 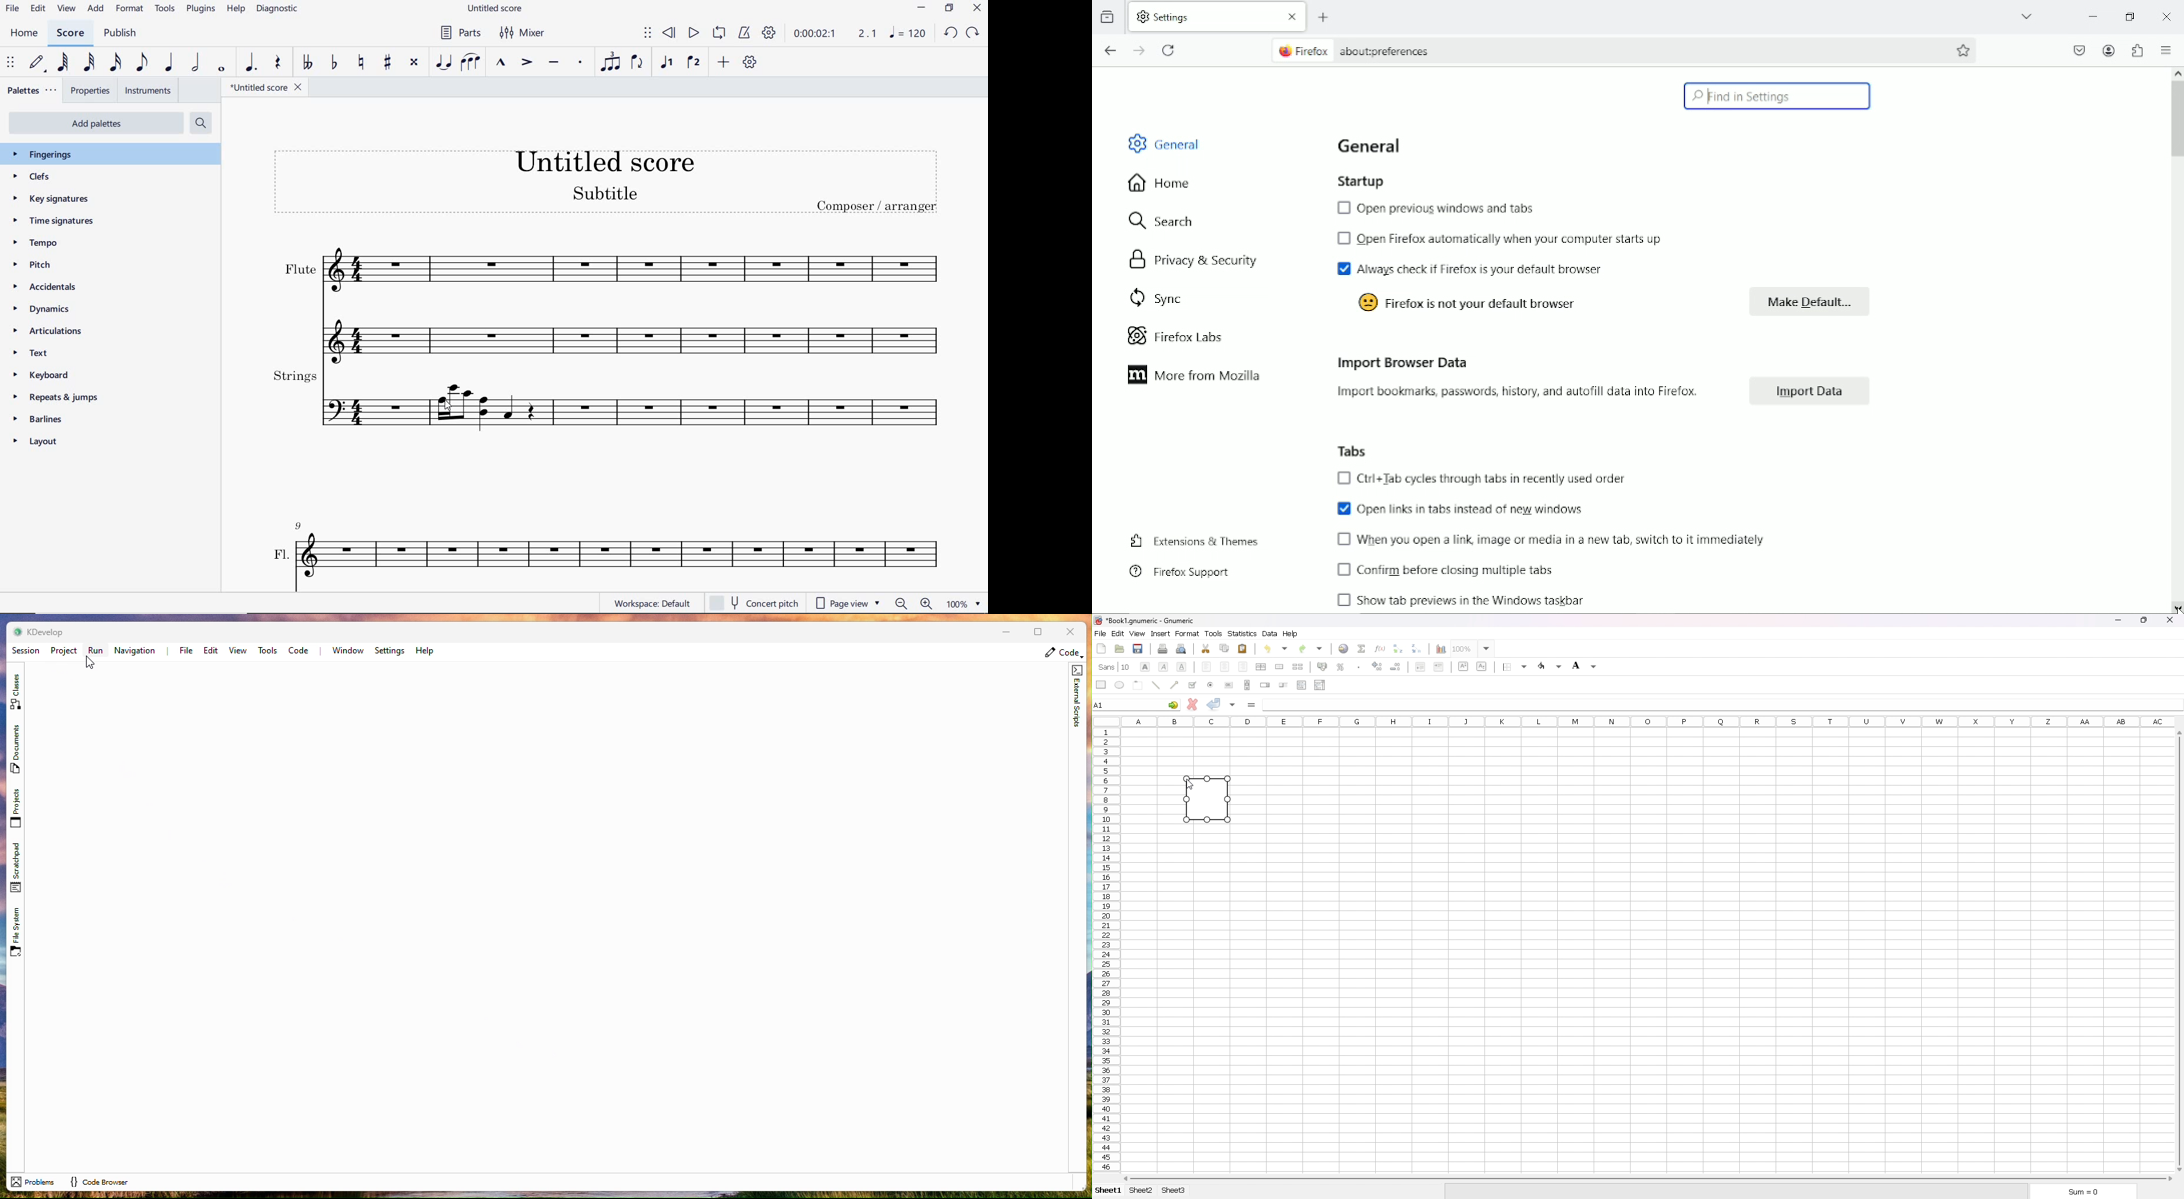 I want to click on zoom factor, so click(x=966, y=603).